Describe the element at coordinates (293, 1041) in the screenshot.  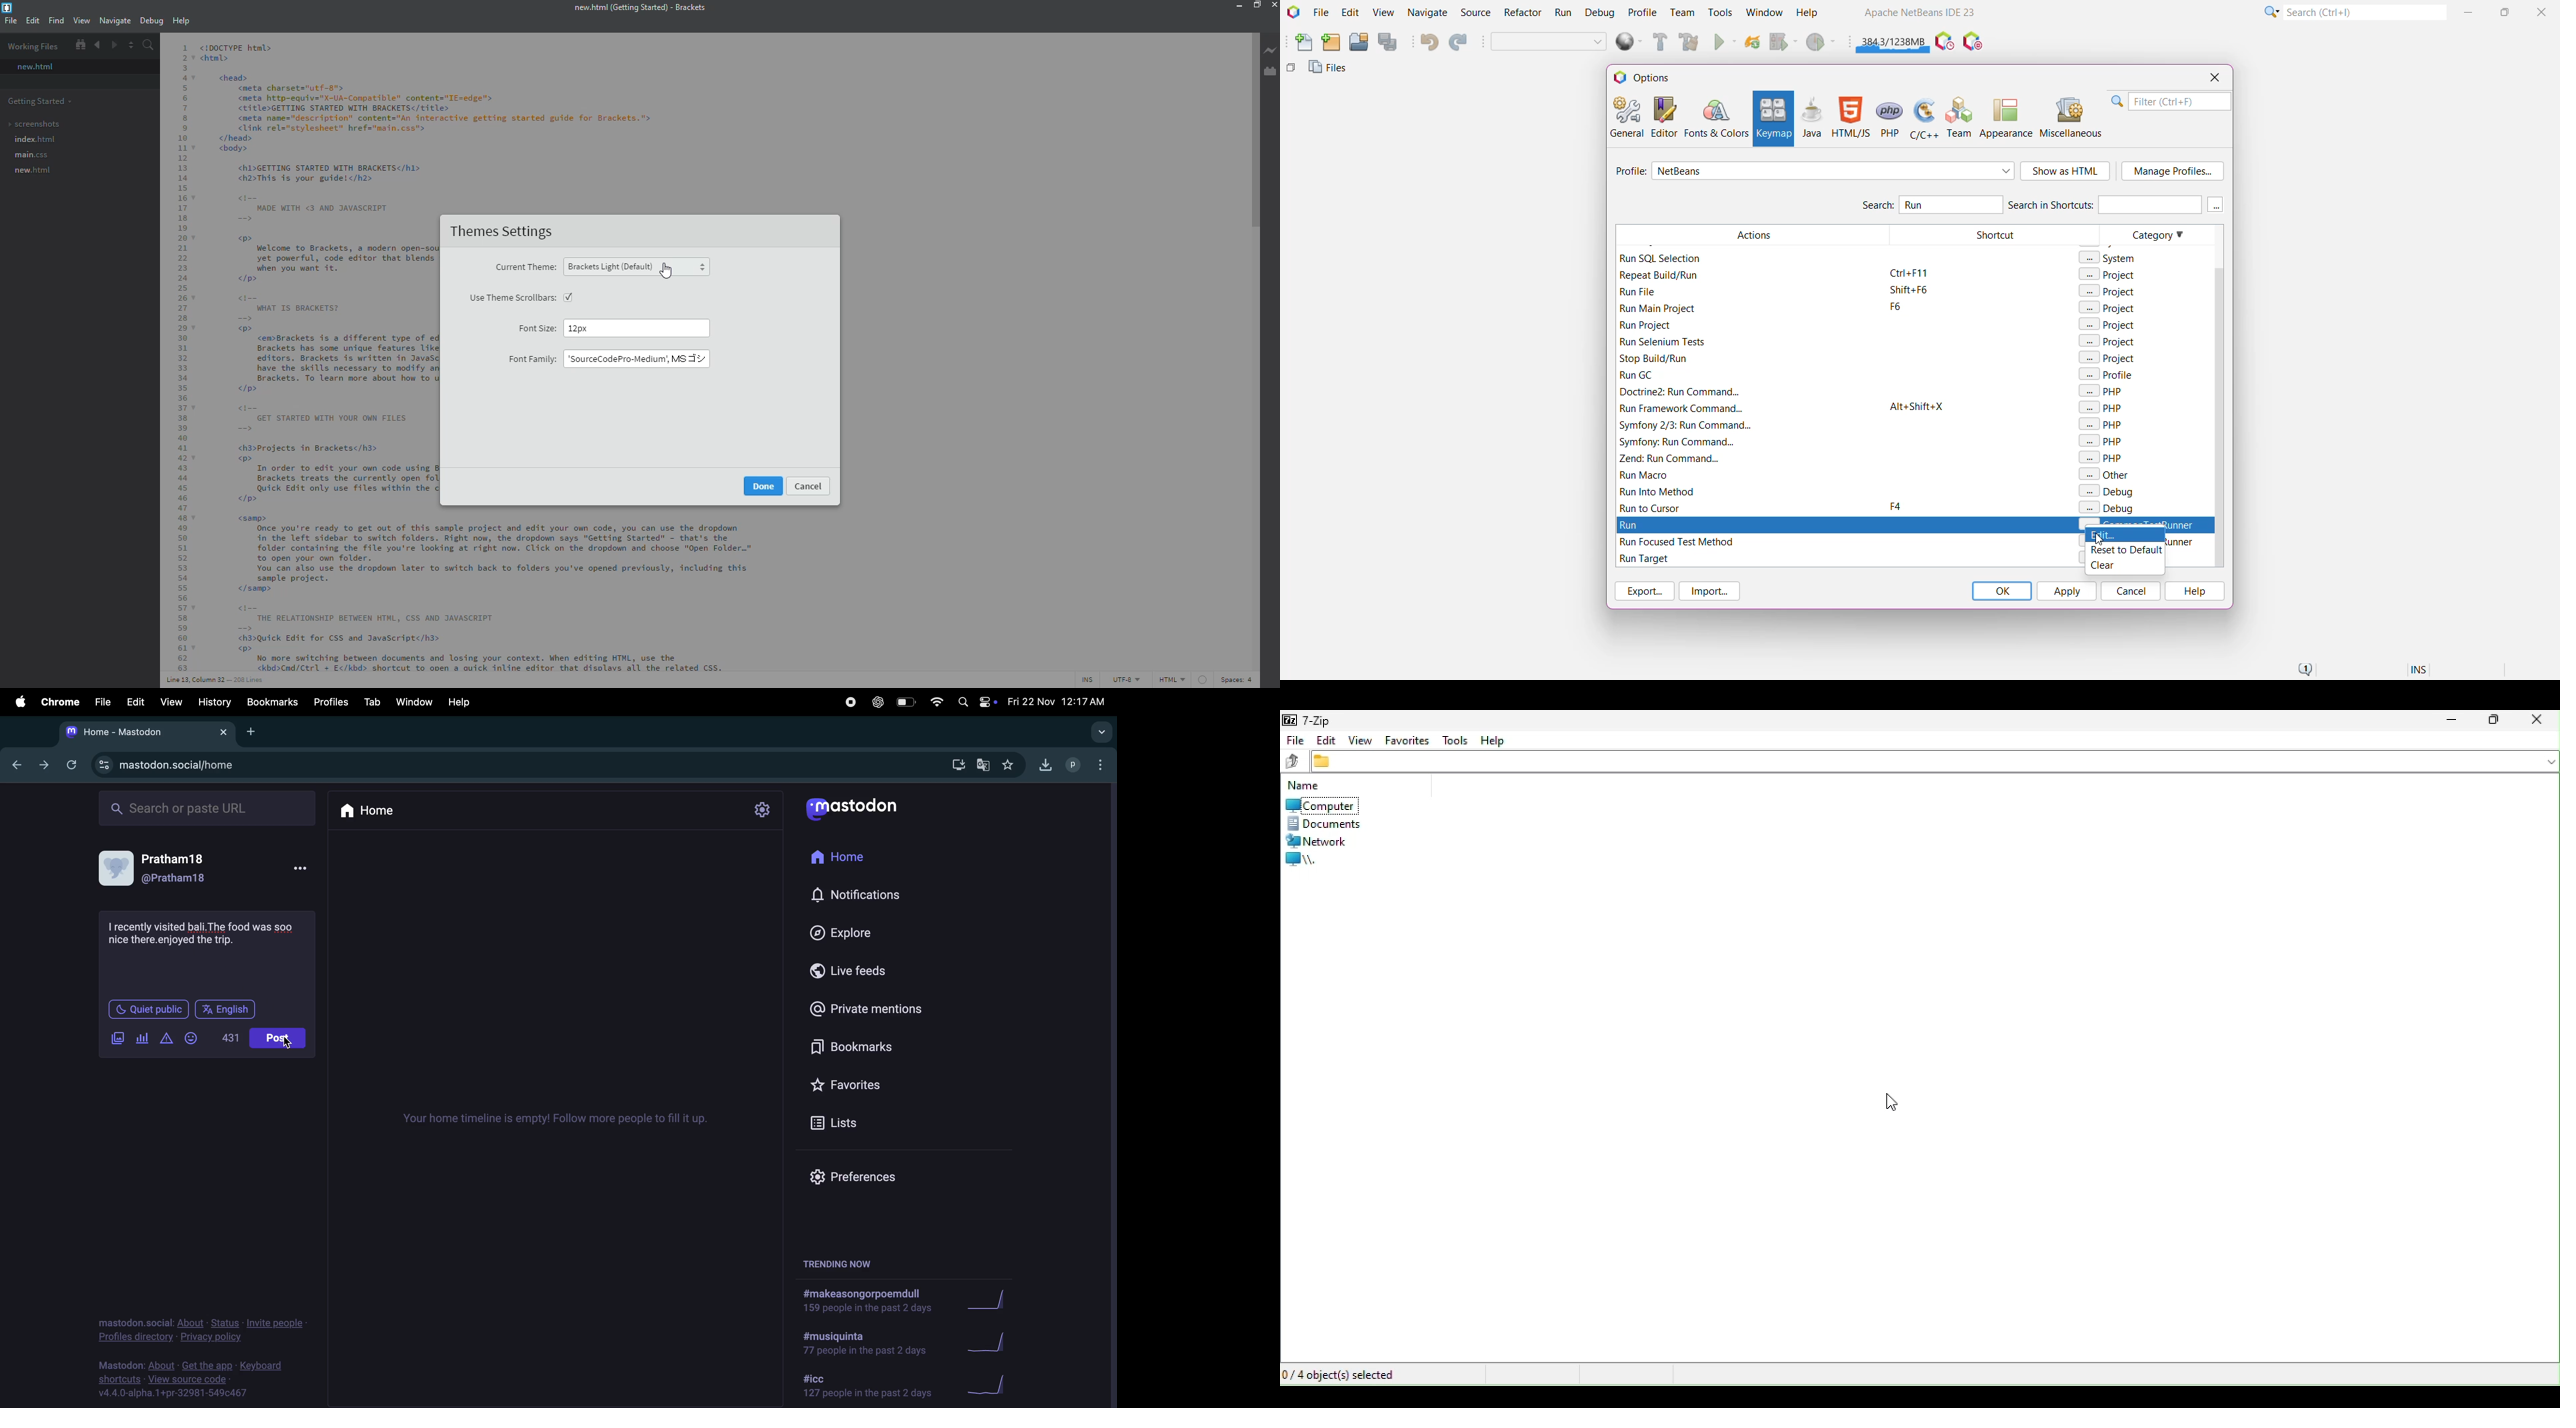
I see `cursor` at that location.